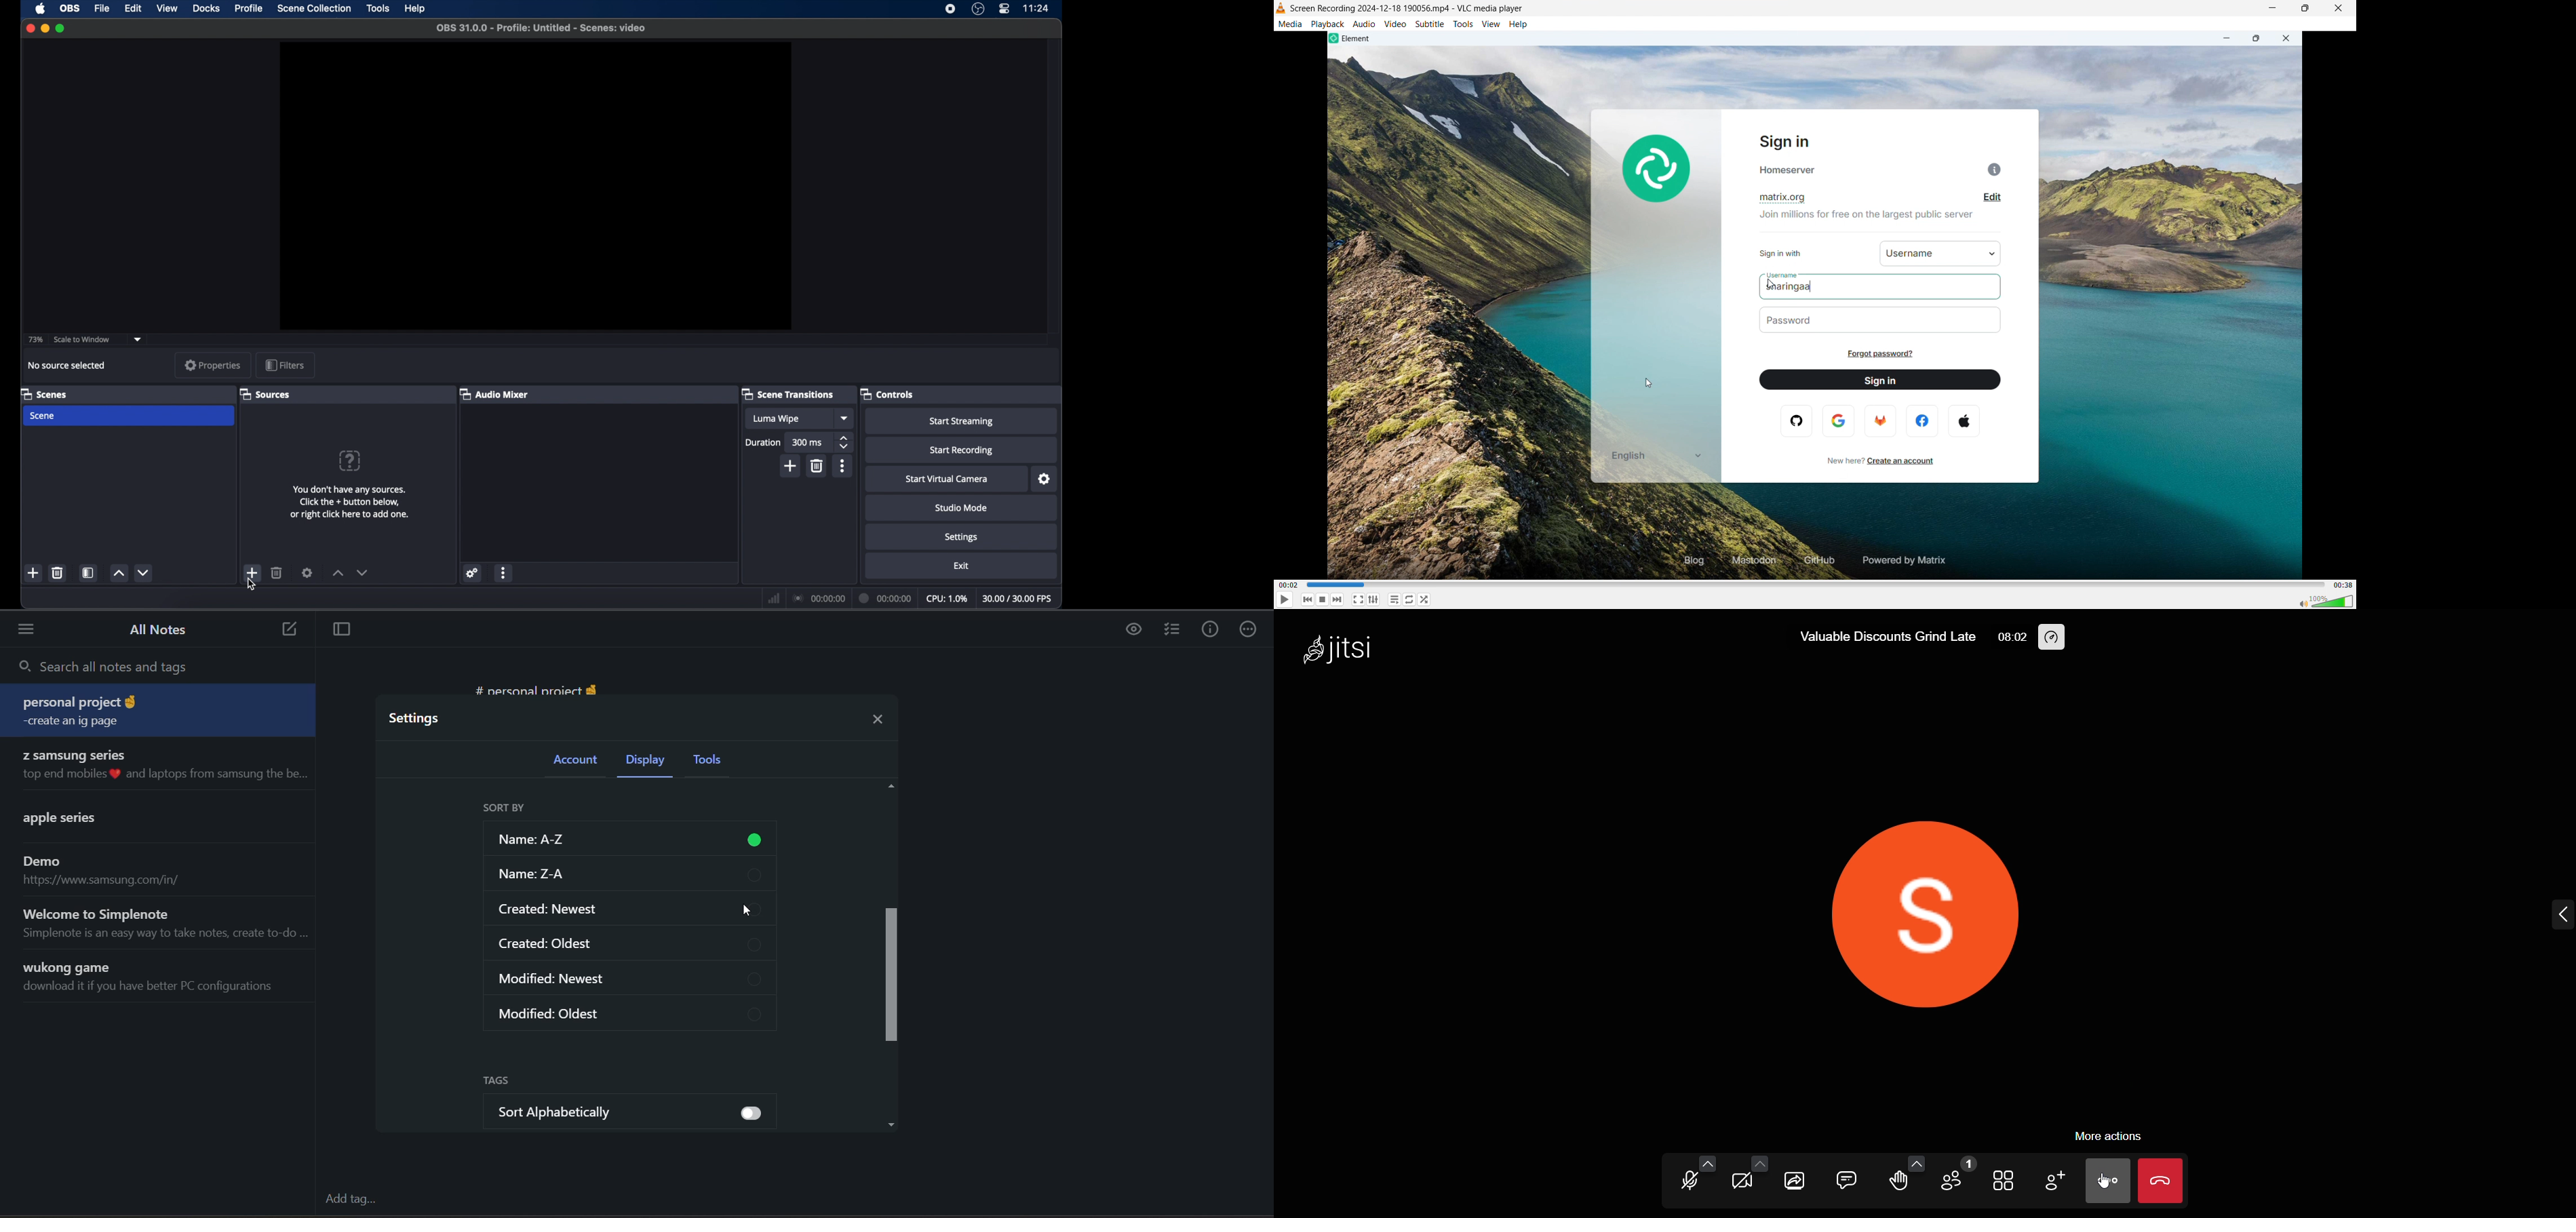 This screenshot has height=1232, width=2576. What do you see at coordinates (420, 720) in the screenshot?
I see `settings` at bounding box center [420, 720].